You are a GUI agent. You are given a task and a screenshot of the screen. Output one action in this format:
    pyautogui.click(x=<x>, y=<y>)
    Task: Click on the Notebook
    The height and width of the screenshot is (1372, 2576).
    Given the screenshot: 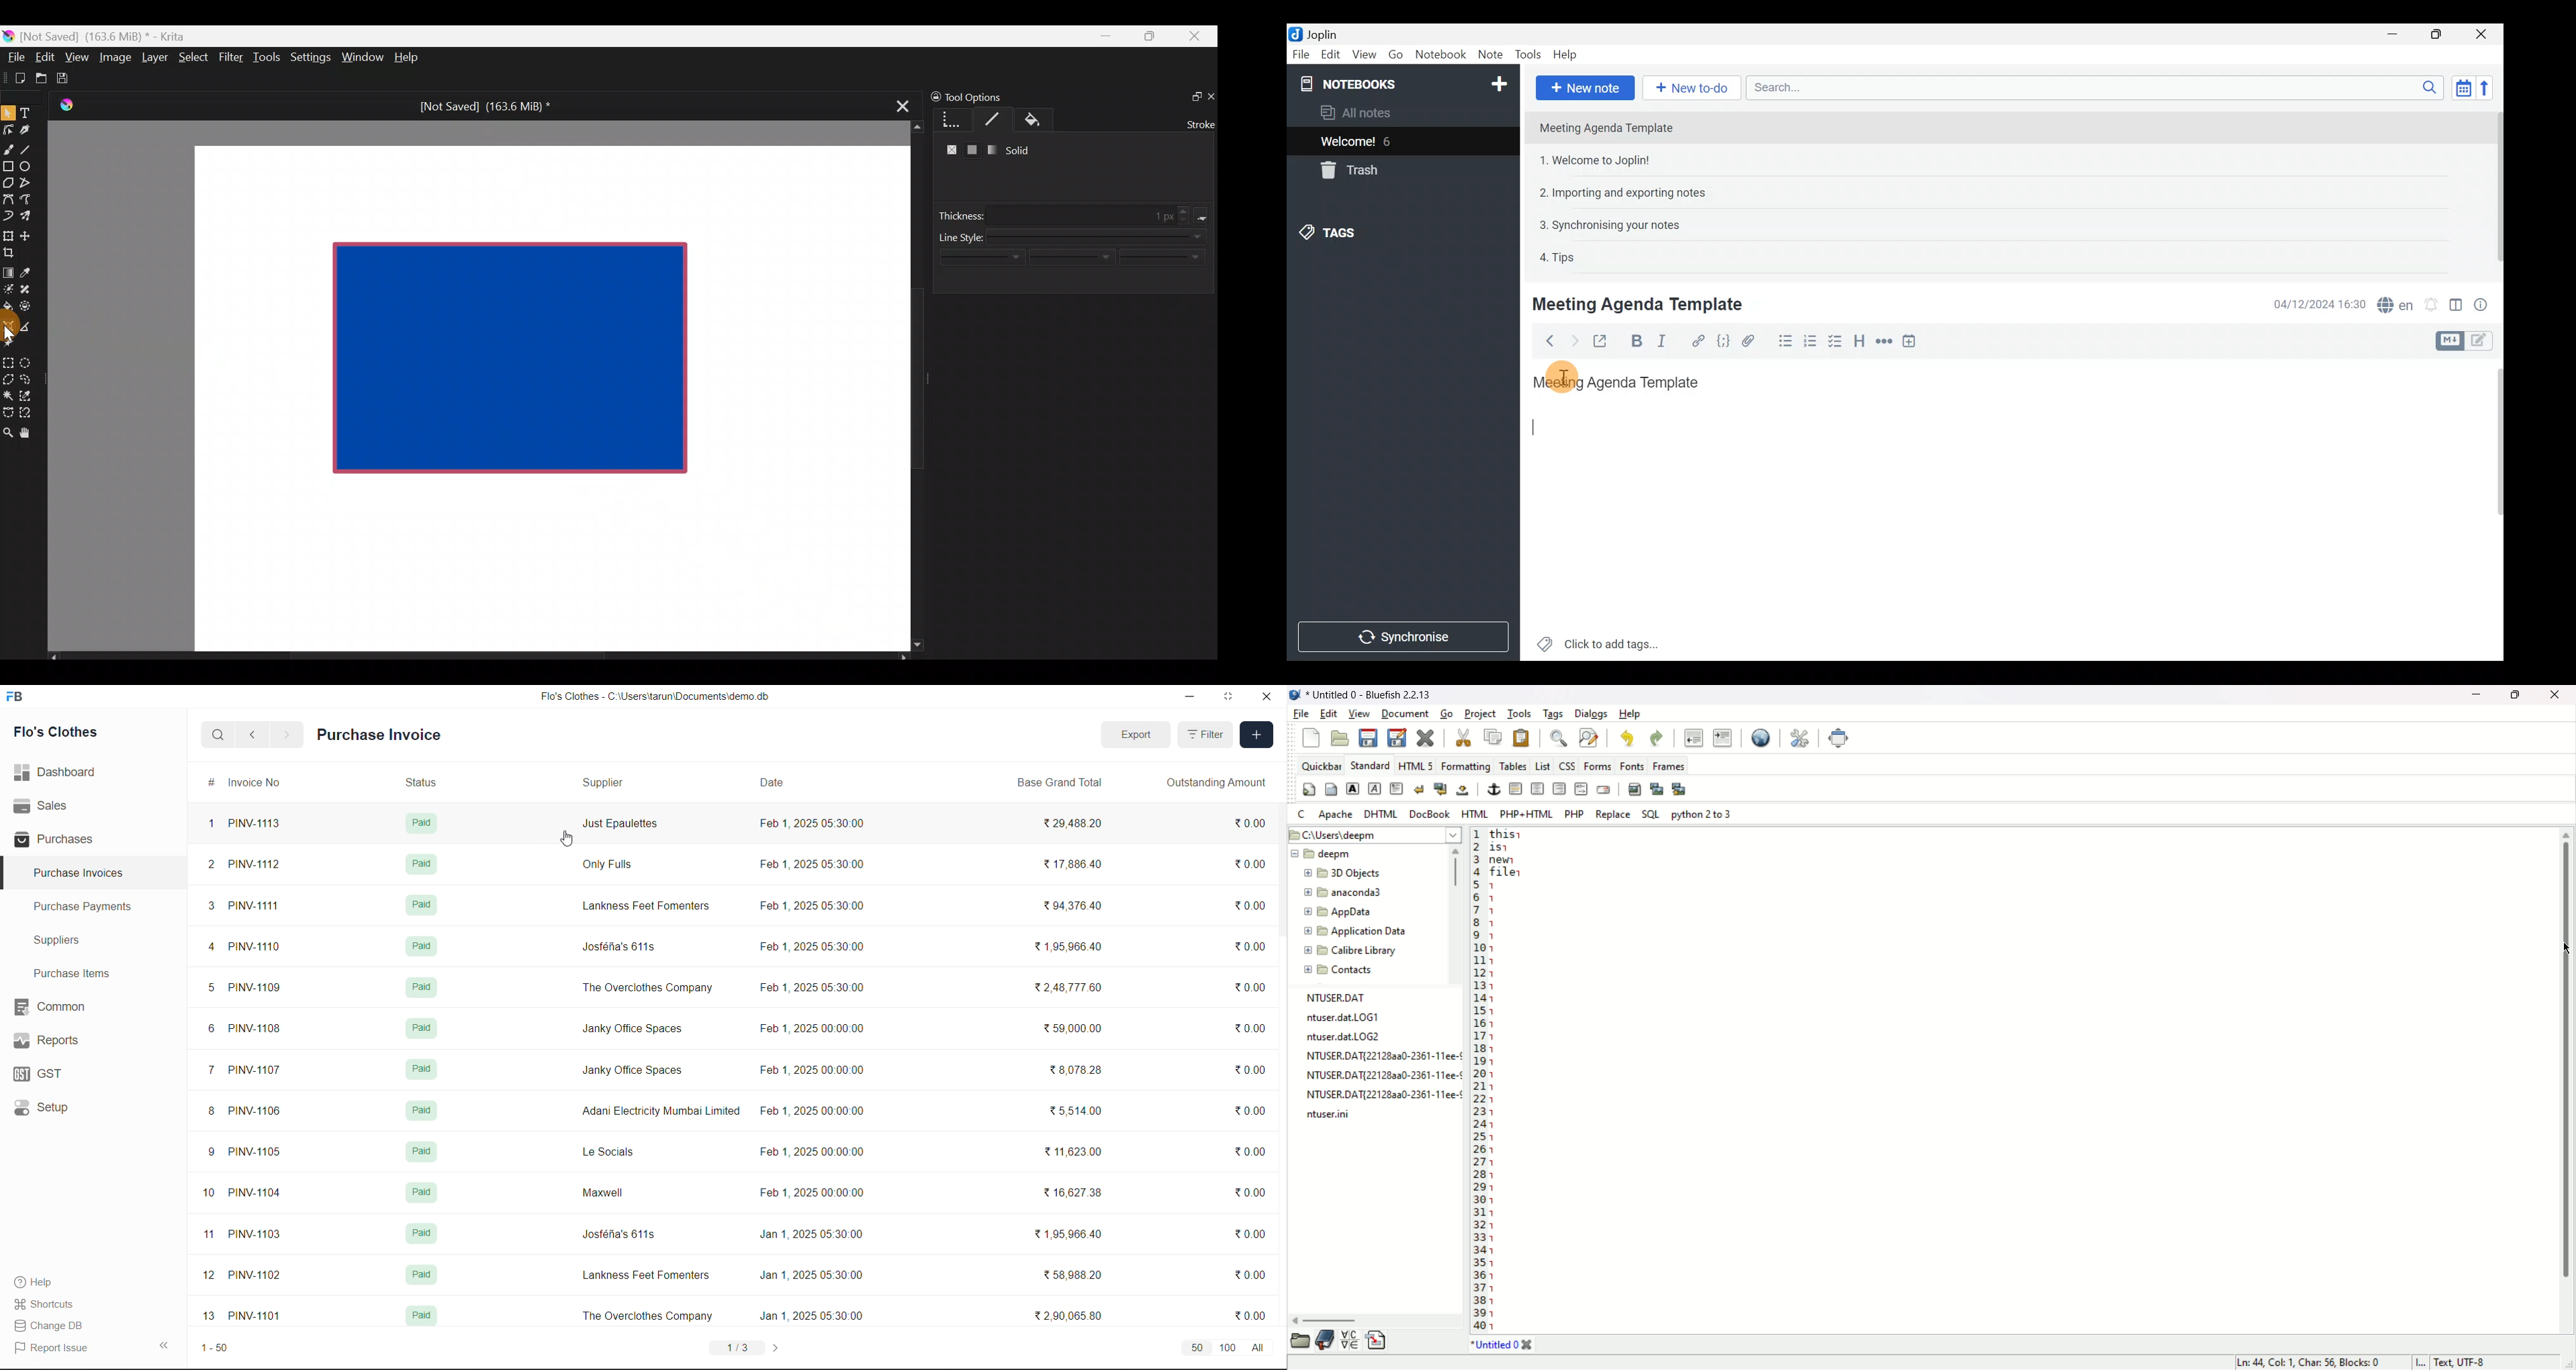 What is the action you would take?
    pyautogui.click(x=1441, y=54)
    